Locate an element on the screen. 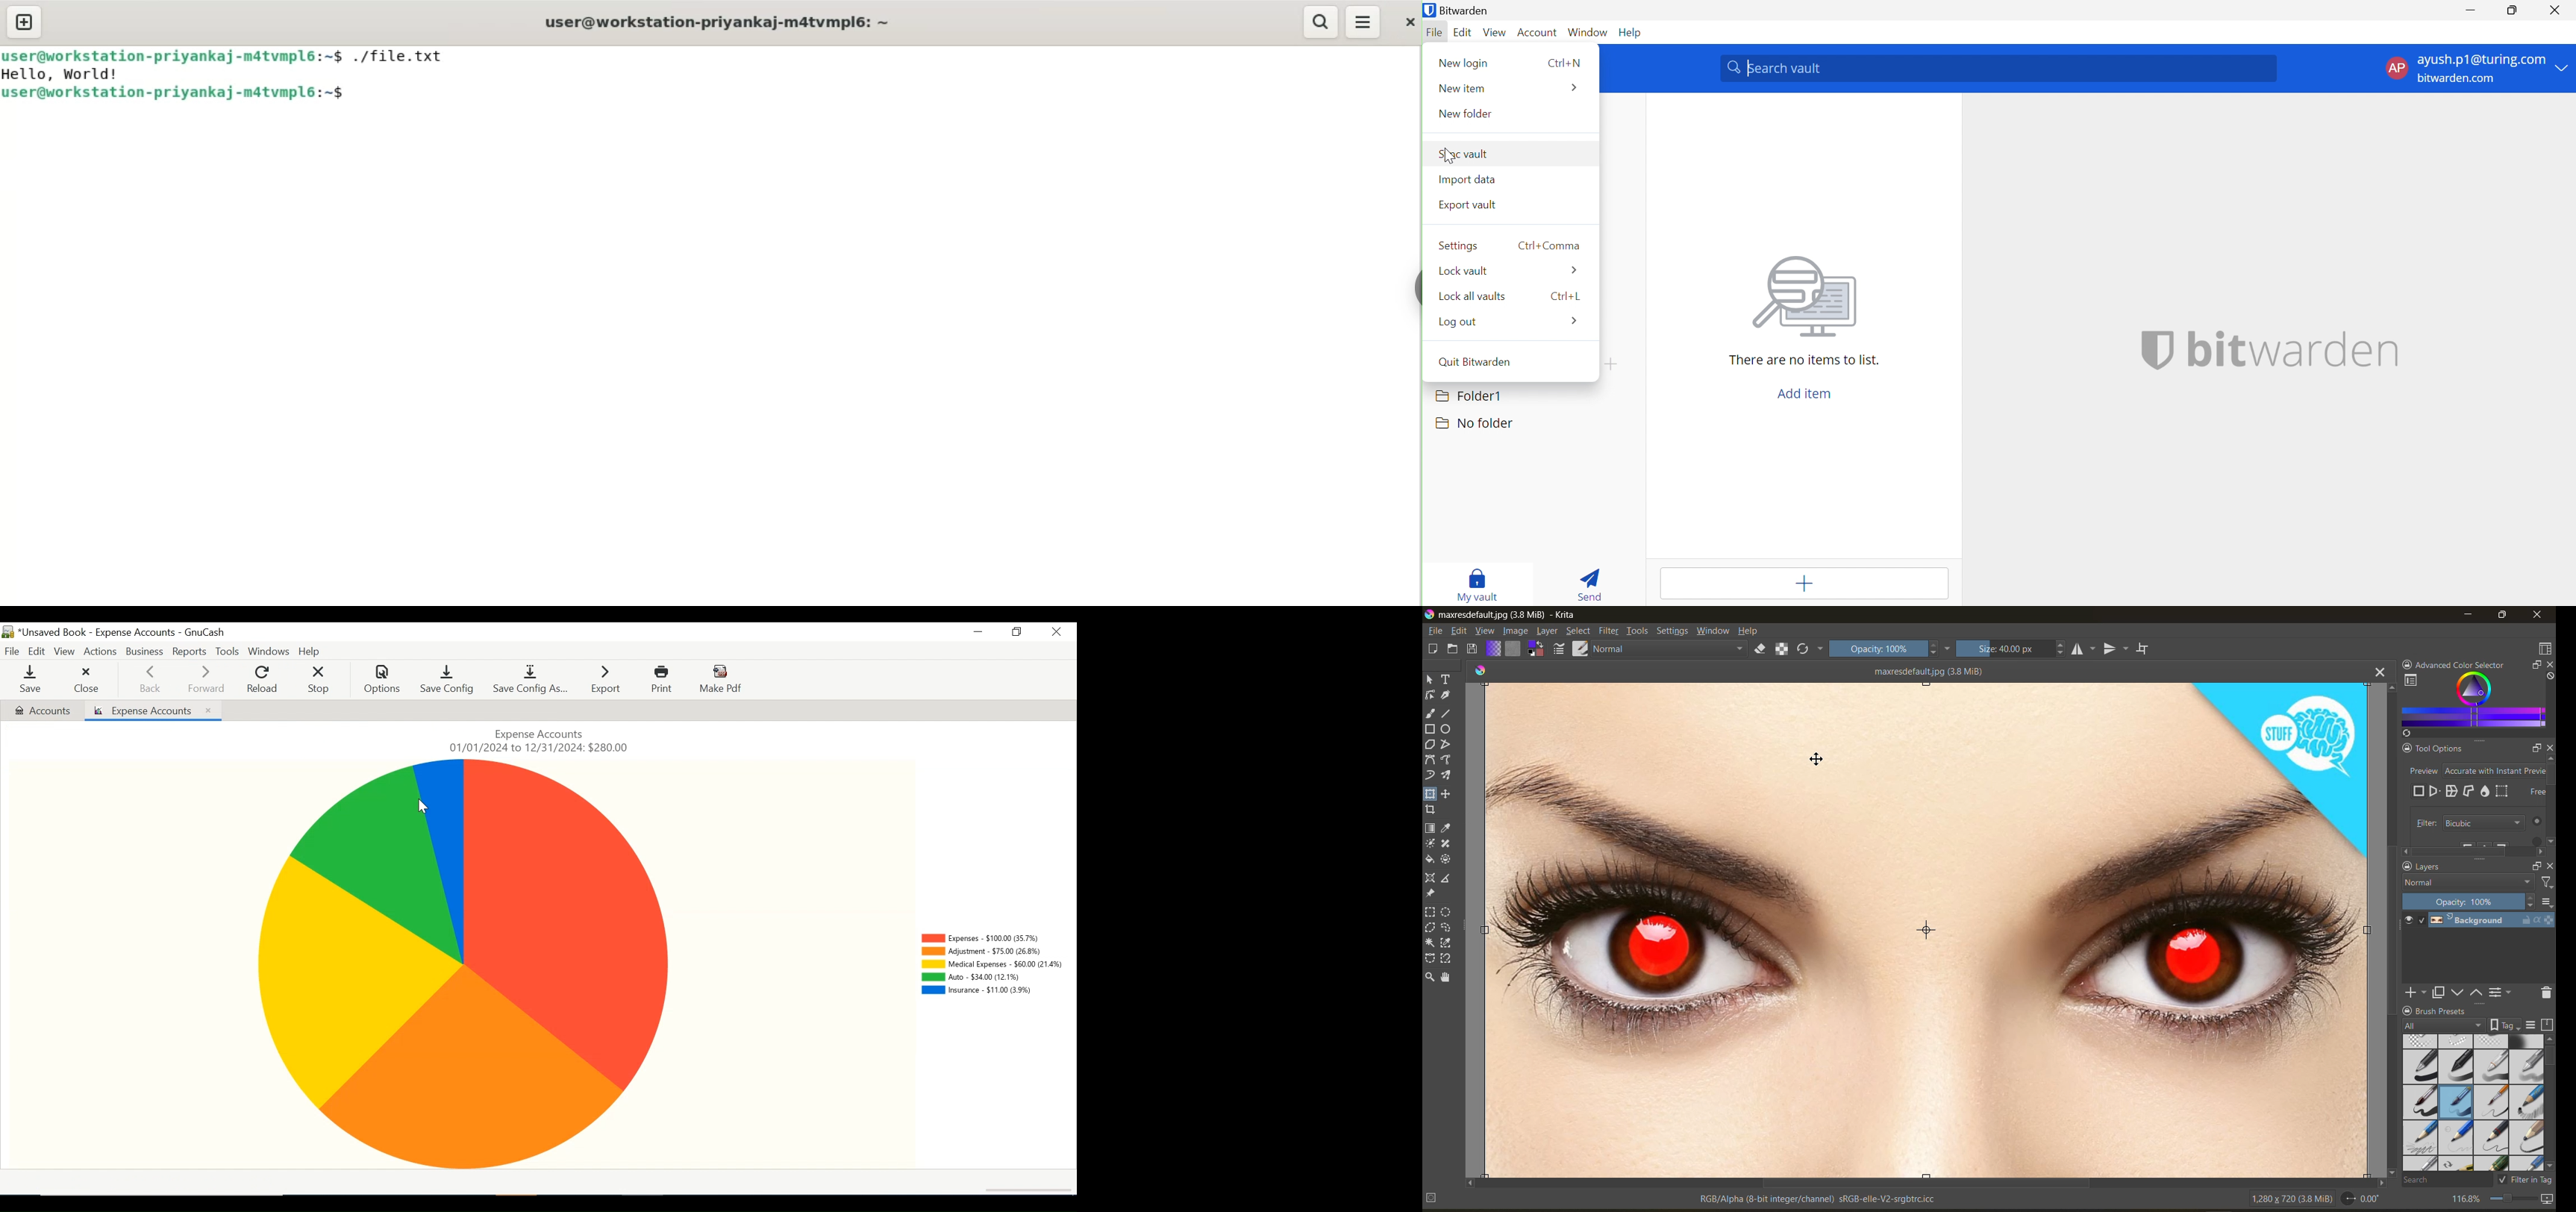 This screenshot has height=1232, width=2576. advanced color selector is located at coordinates (2472, 704).